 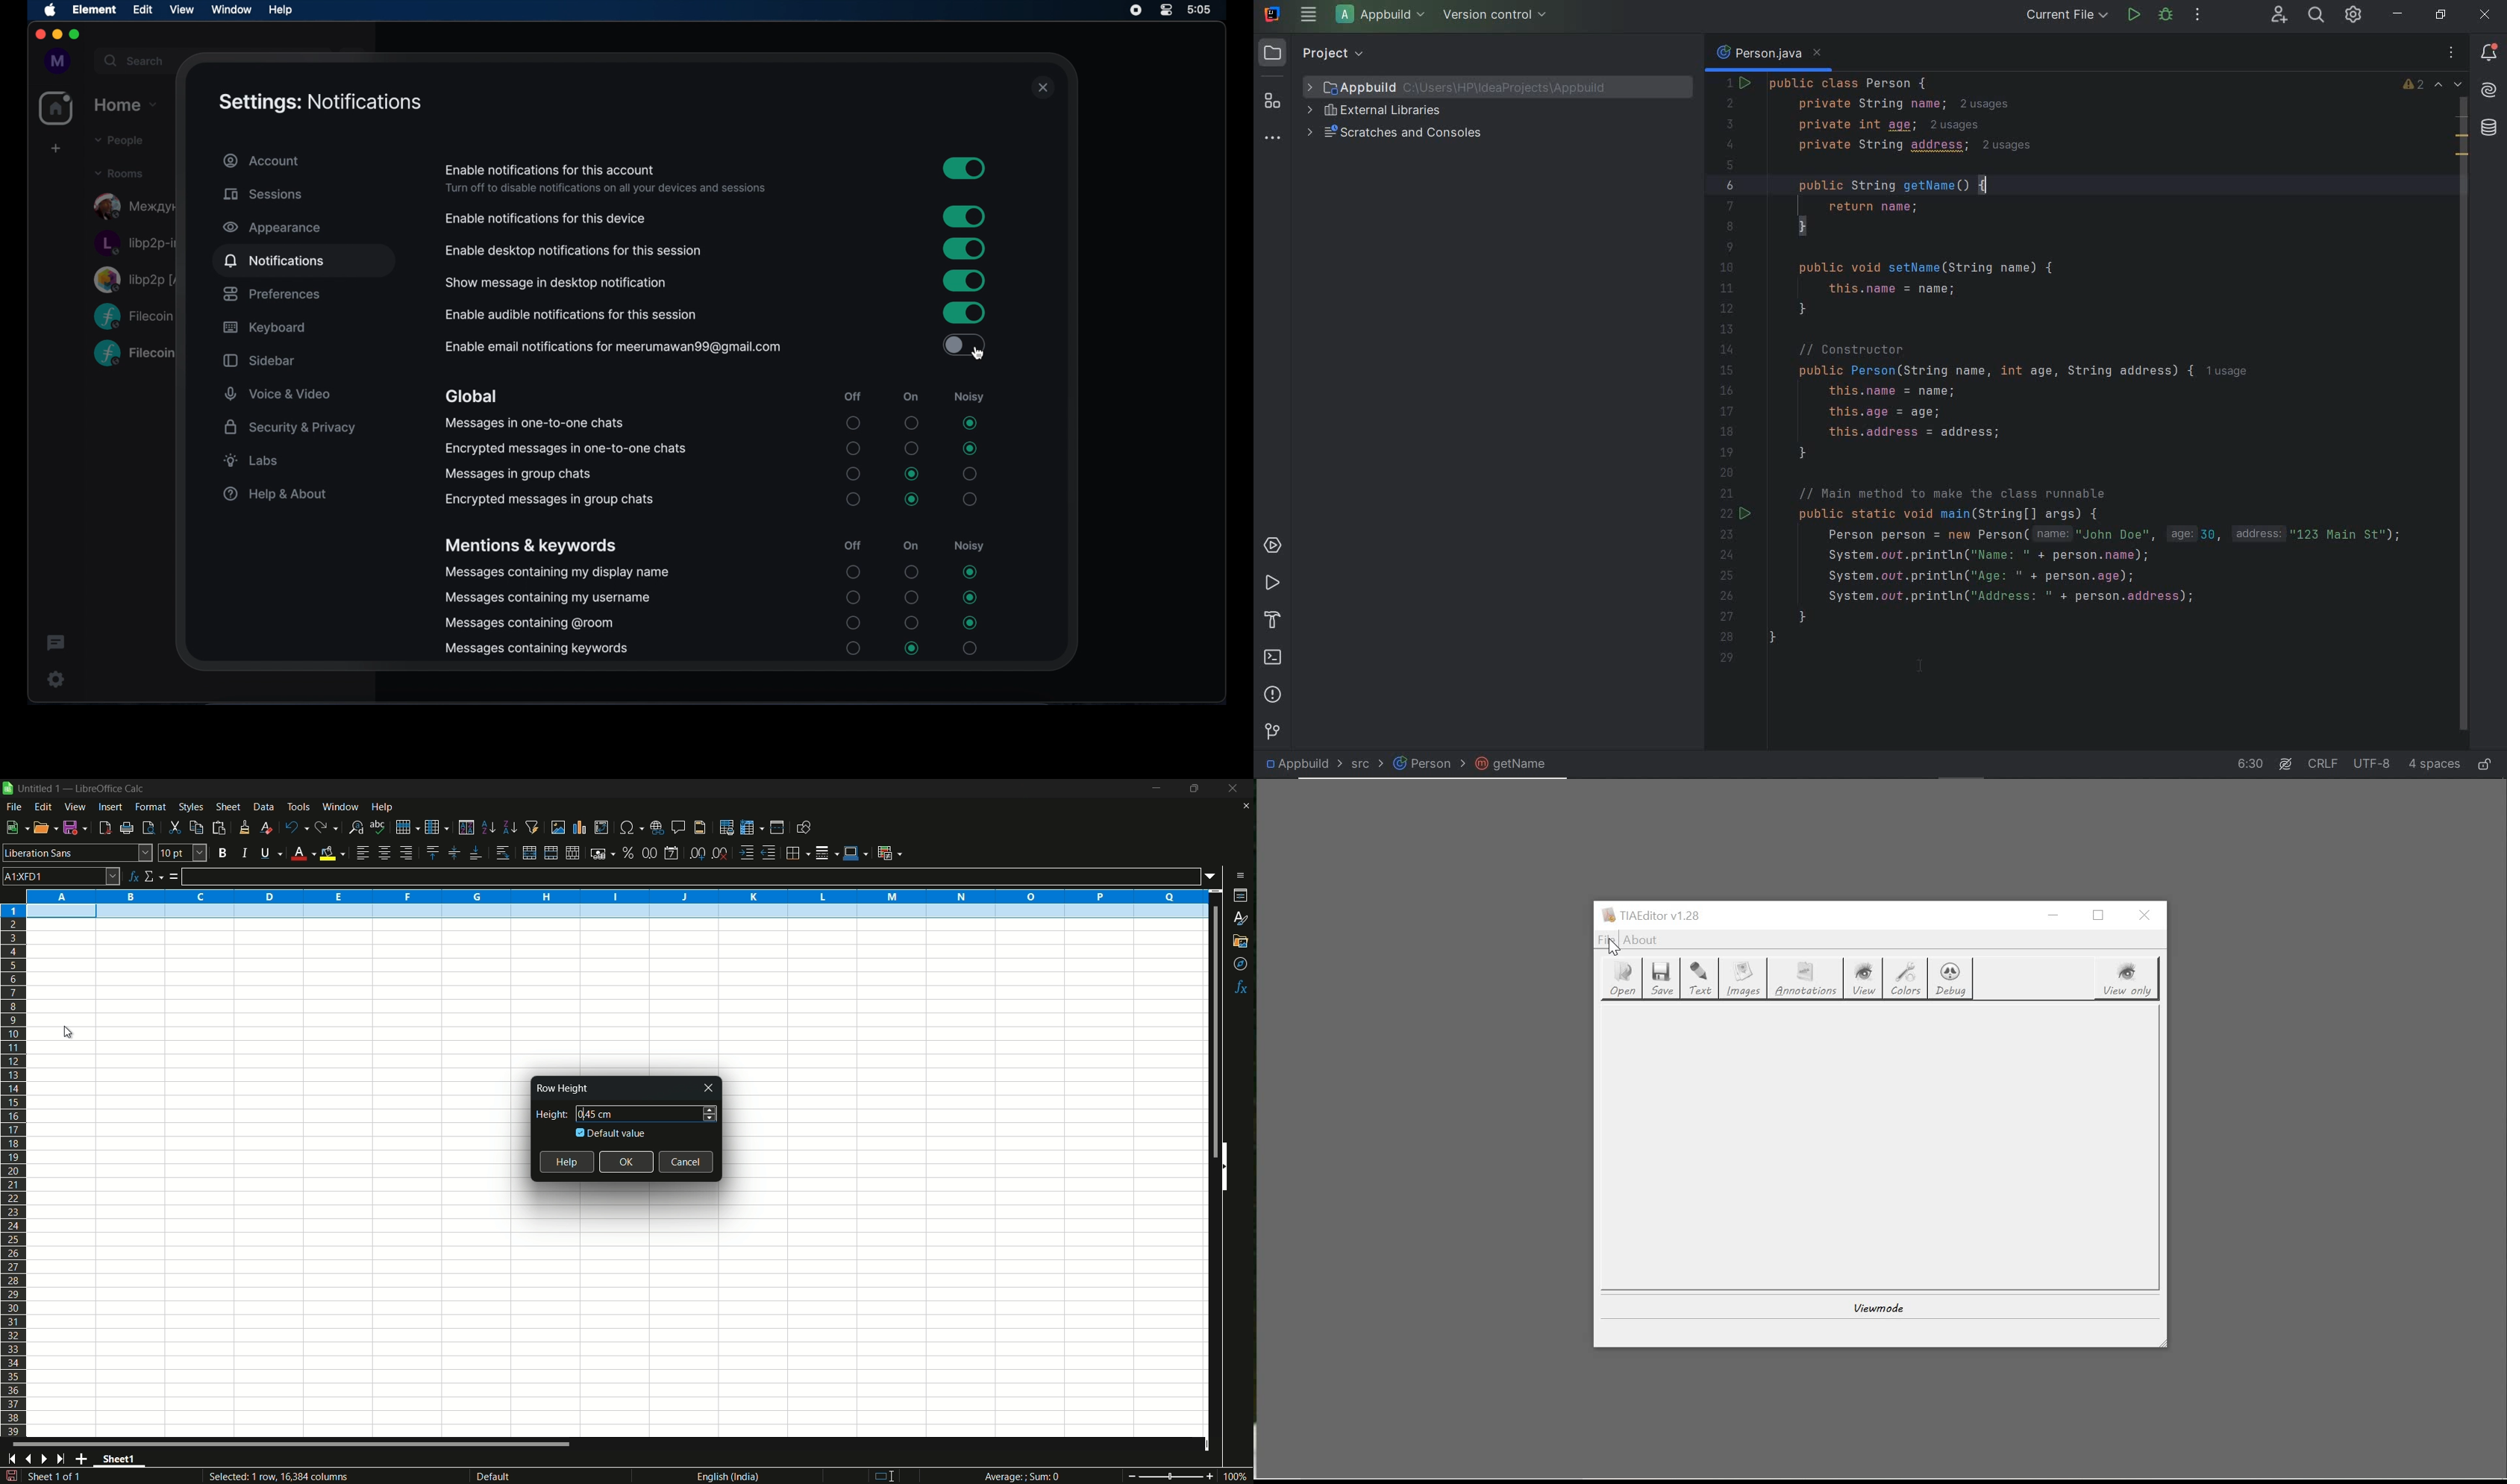 What do you see at coordinates (321, 102) in the screenshot?
I see `settings: notifications` at bounding box center [321, 102].